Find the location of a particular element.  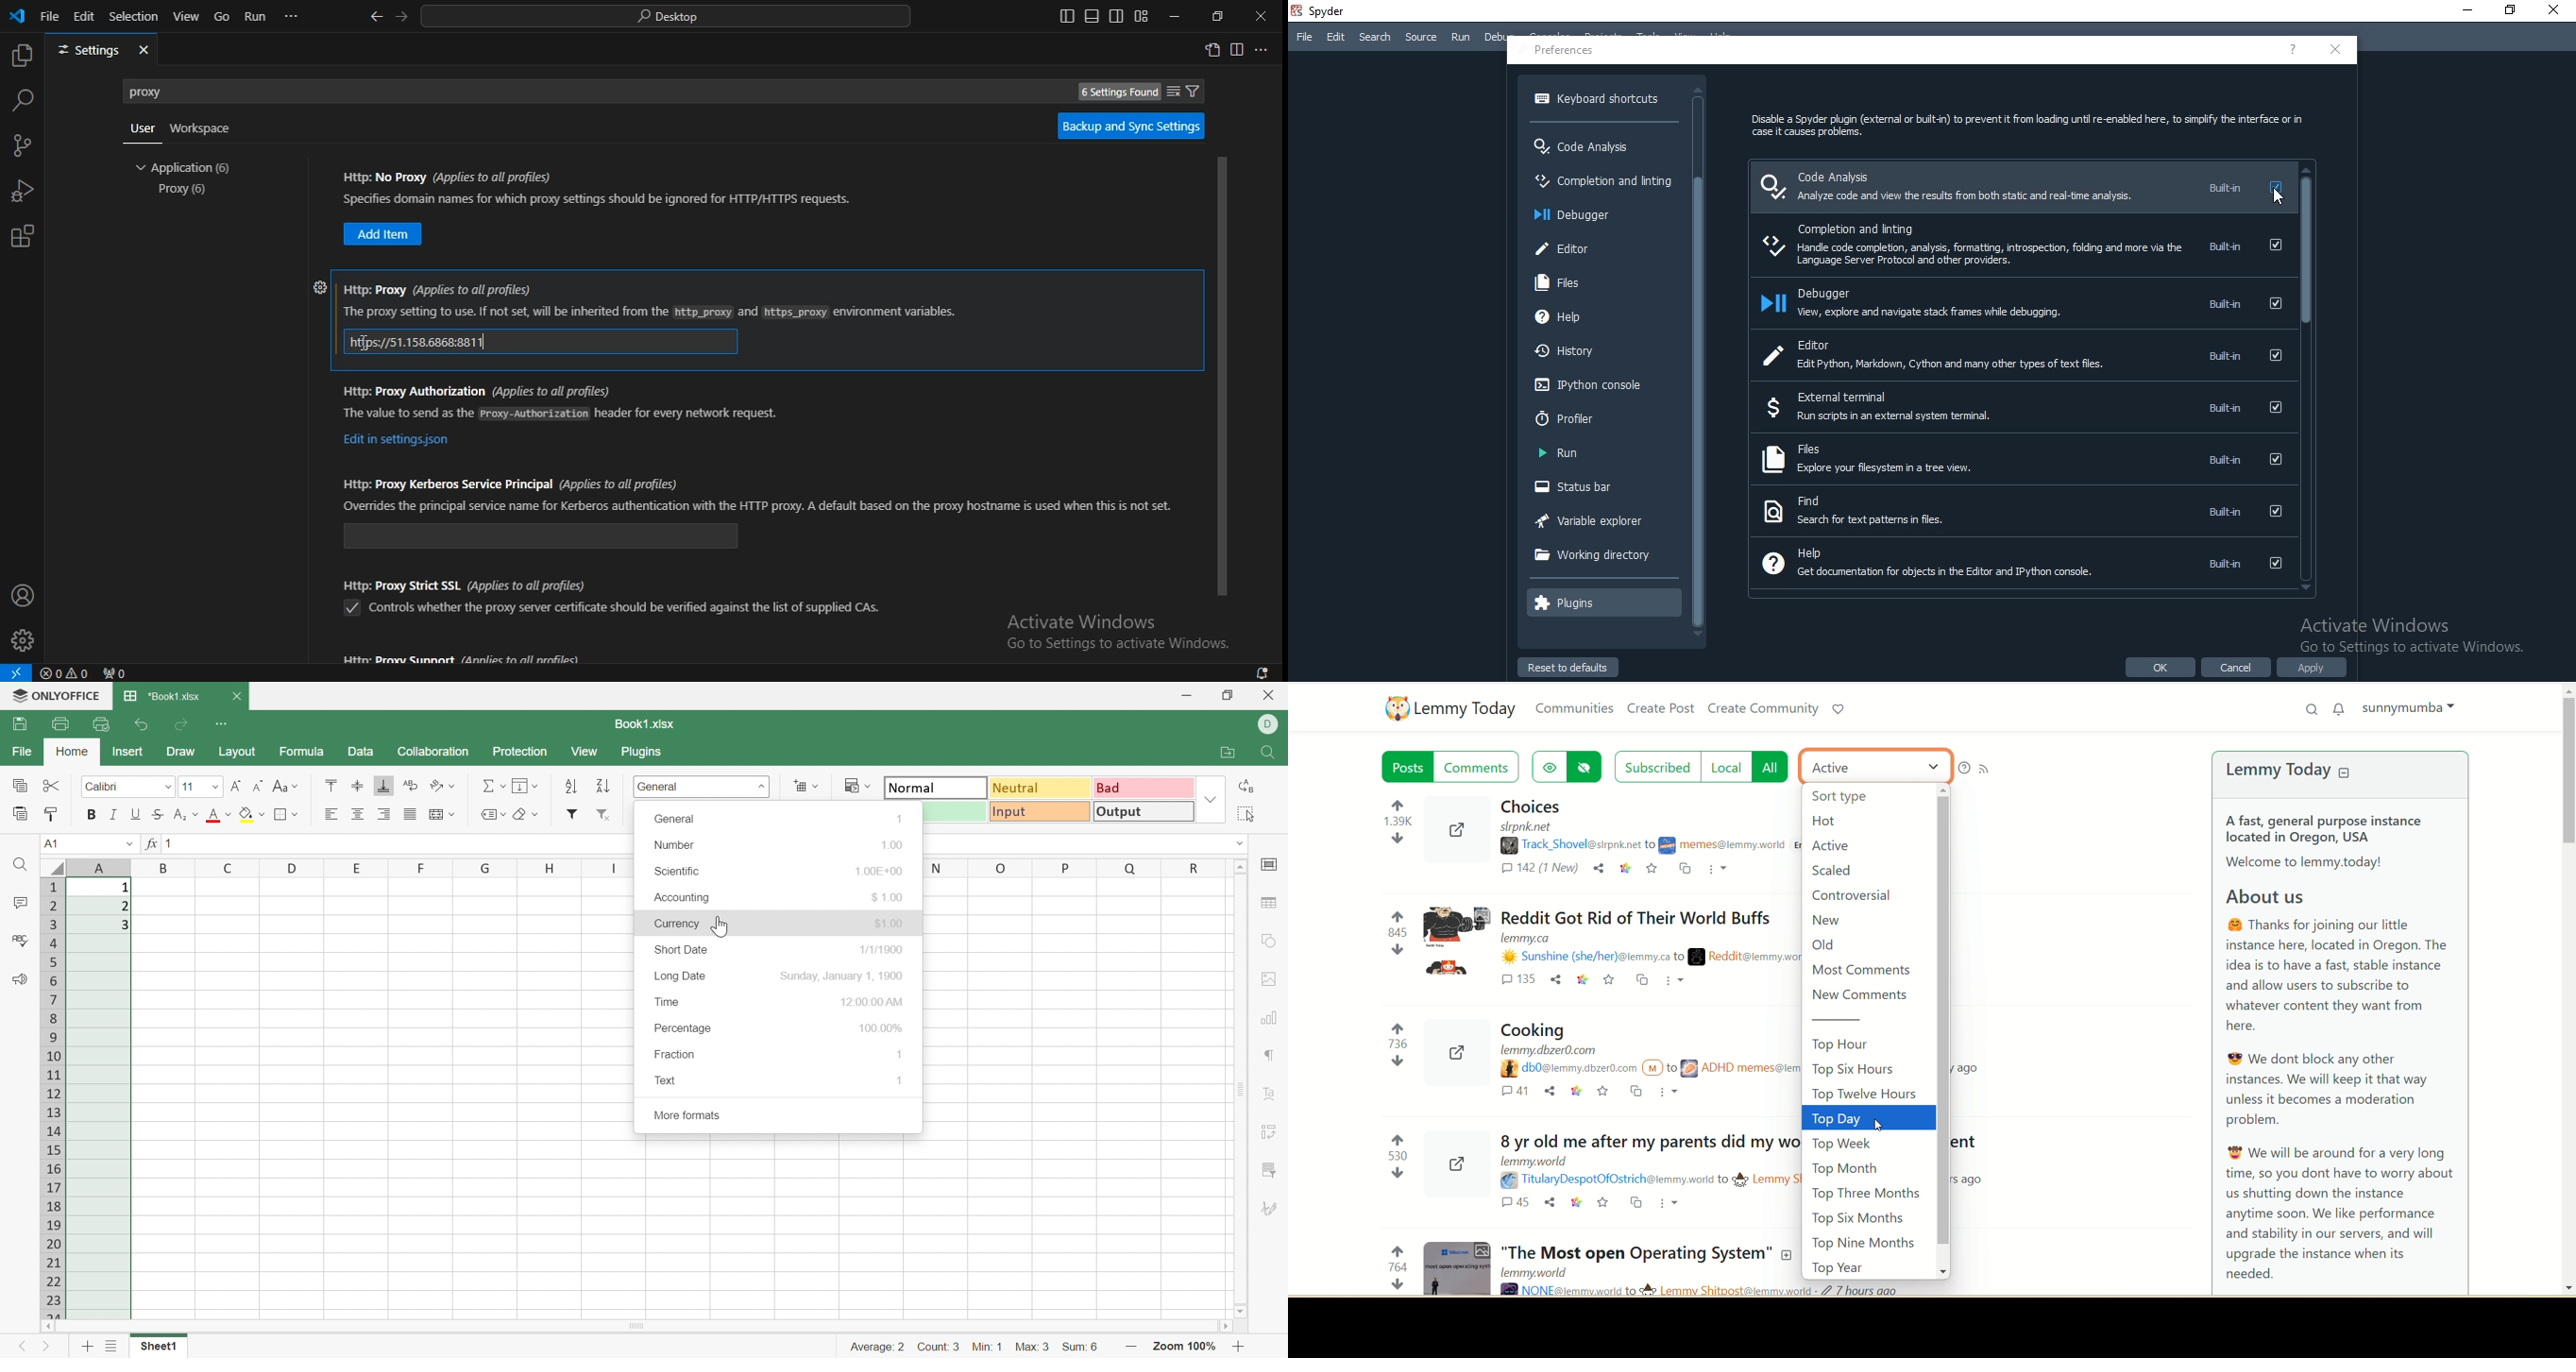

https: proxy kerberos service principal is located at coordinates (759, 506).